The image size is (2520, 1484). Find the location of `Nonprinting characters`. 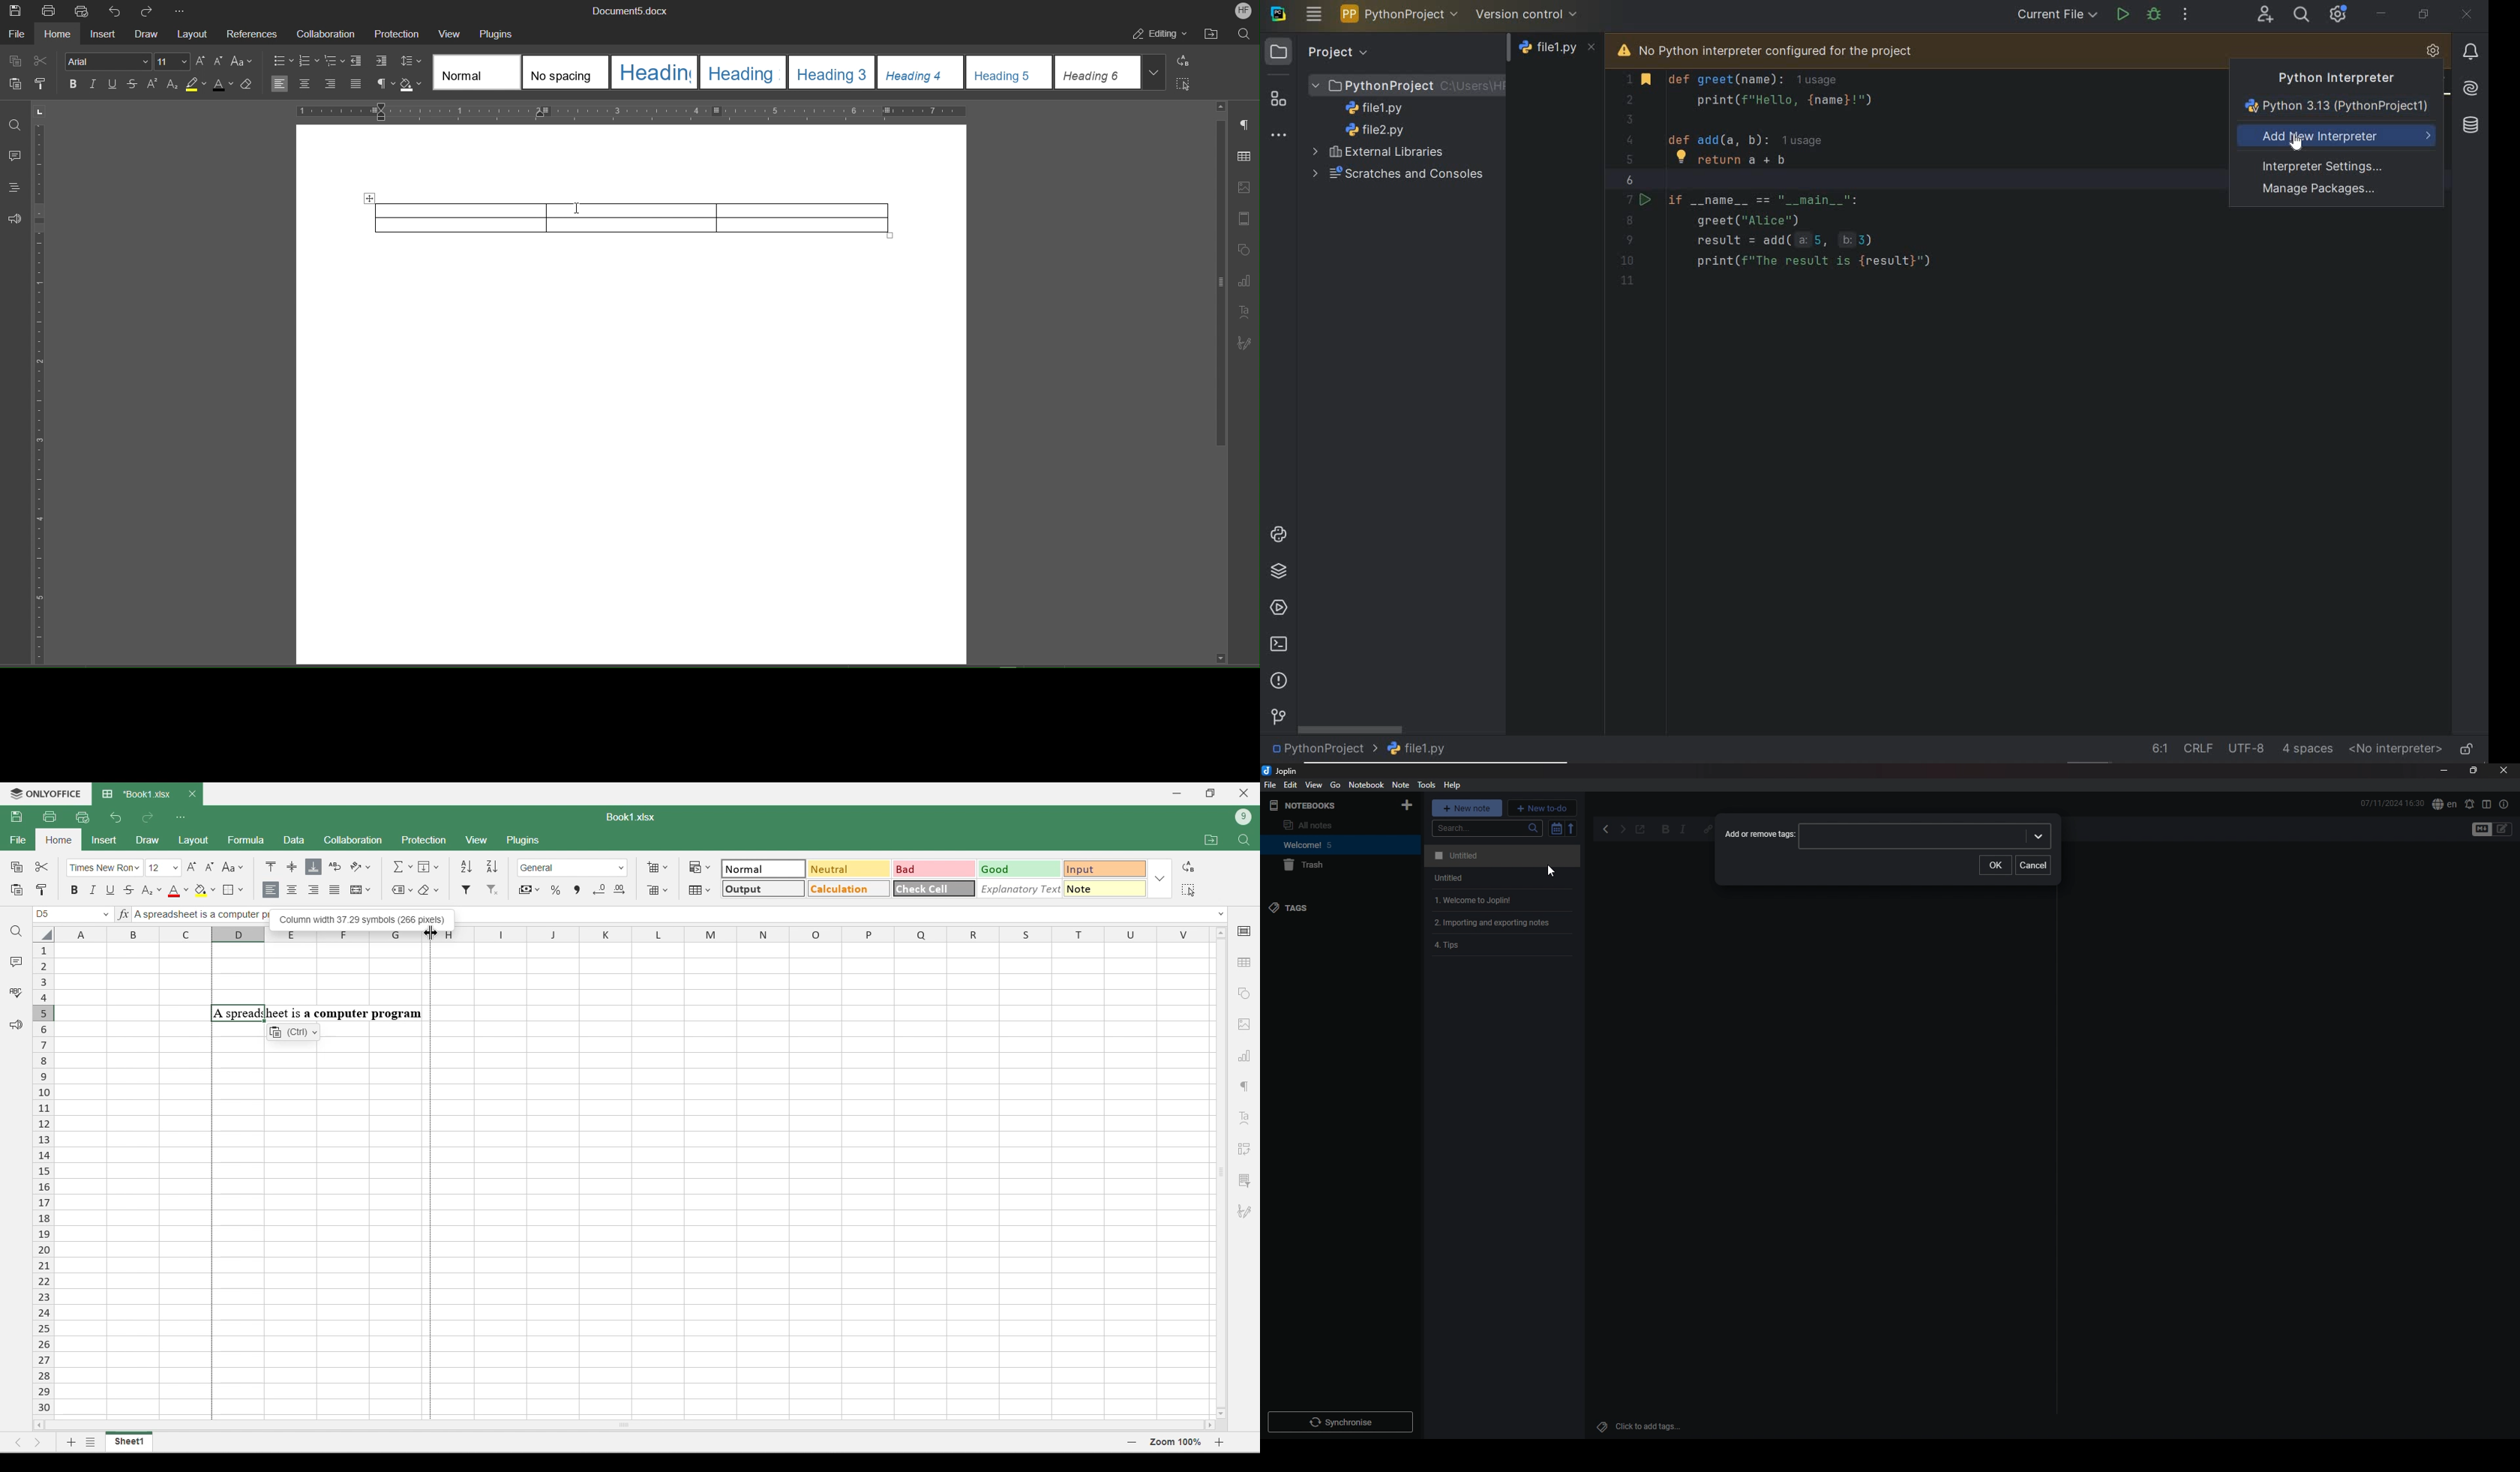

Nonprinting characters is located at coordinates (385, 85).